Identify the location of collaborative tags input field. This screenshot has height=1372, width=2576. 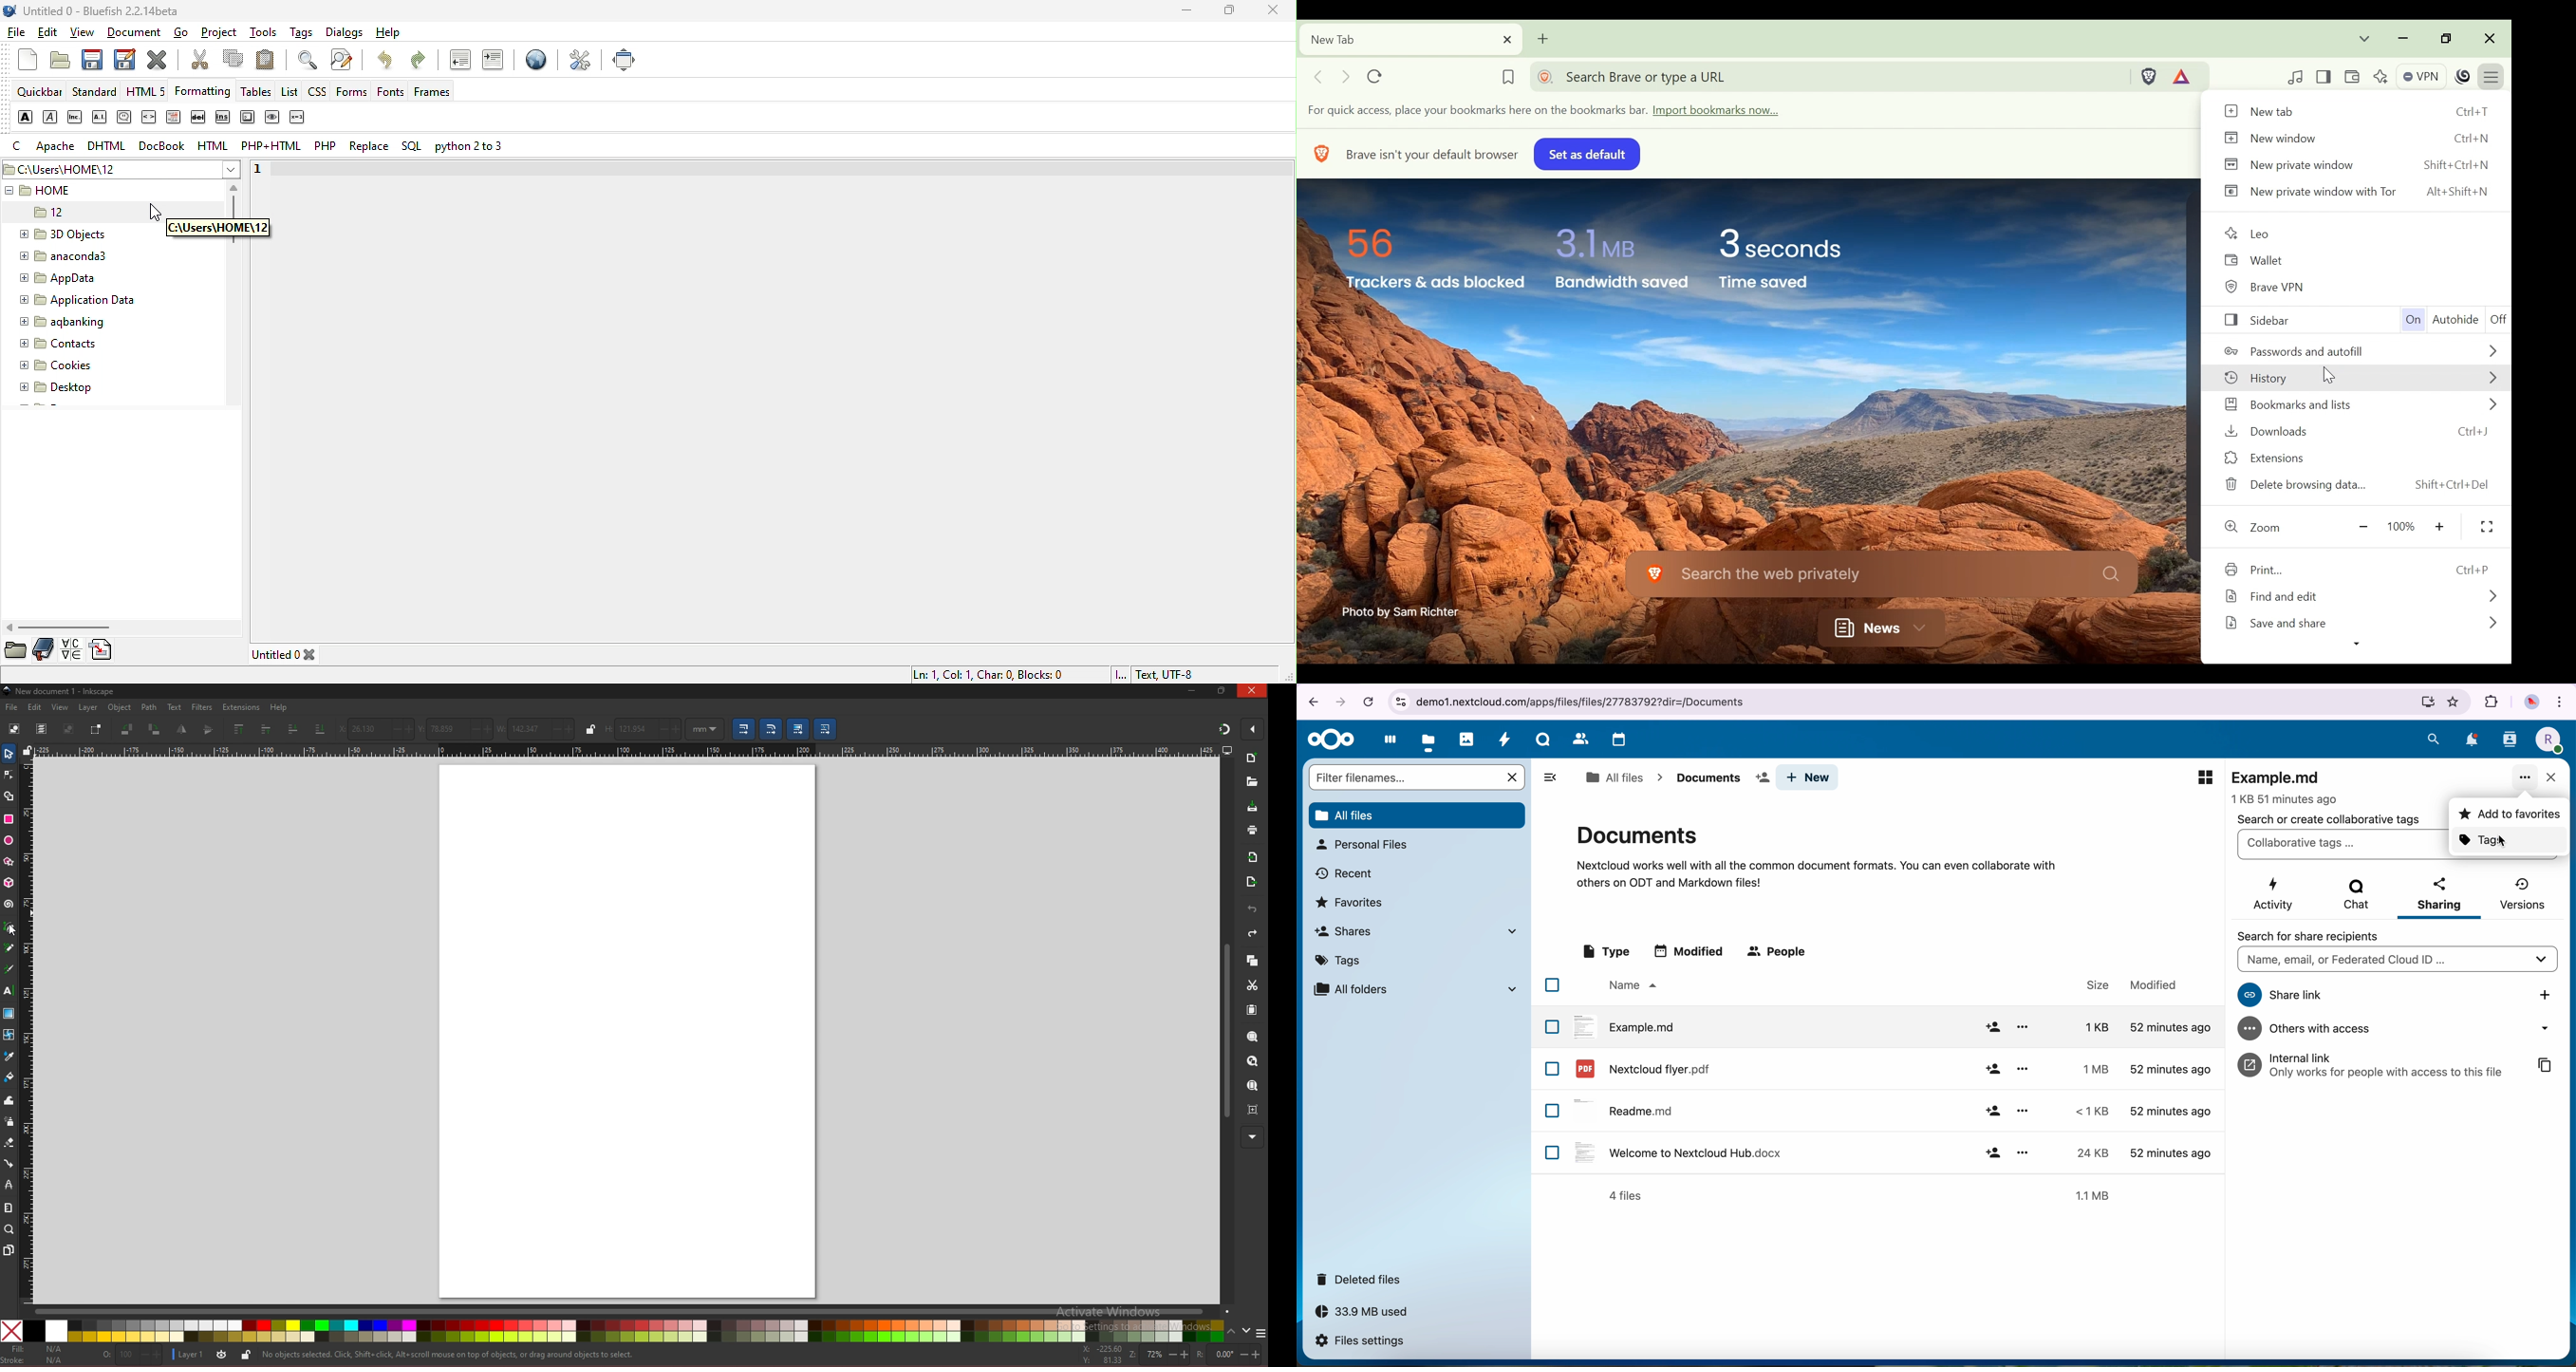
(2341, 845).